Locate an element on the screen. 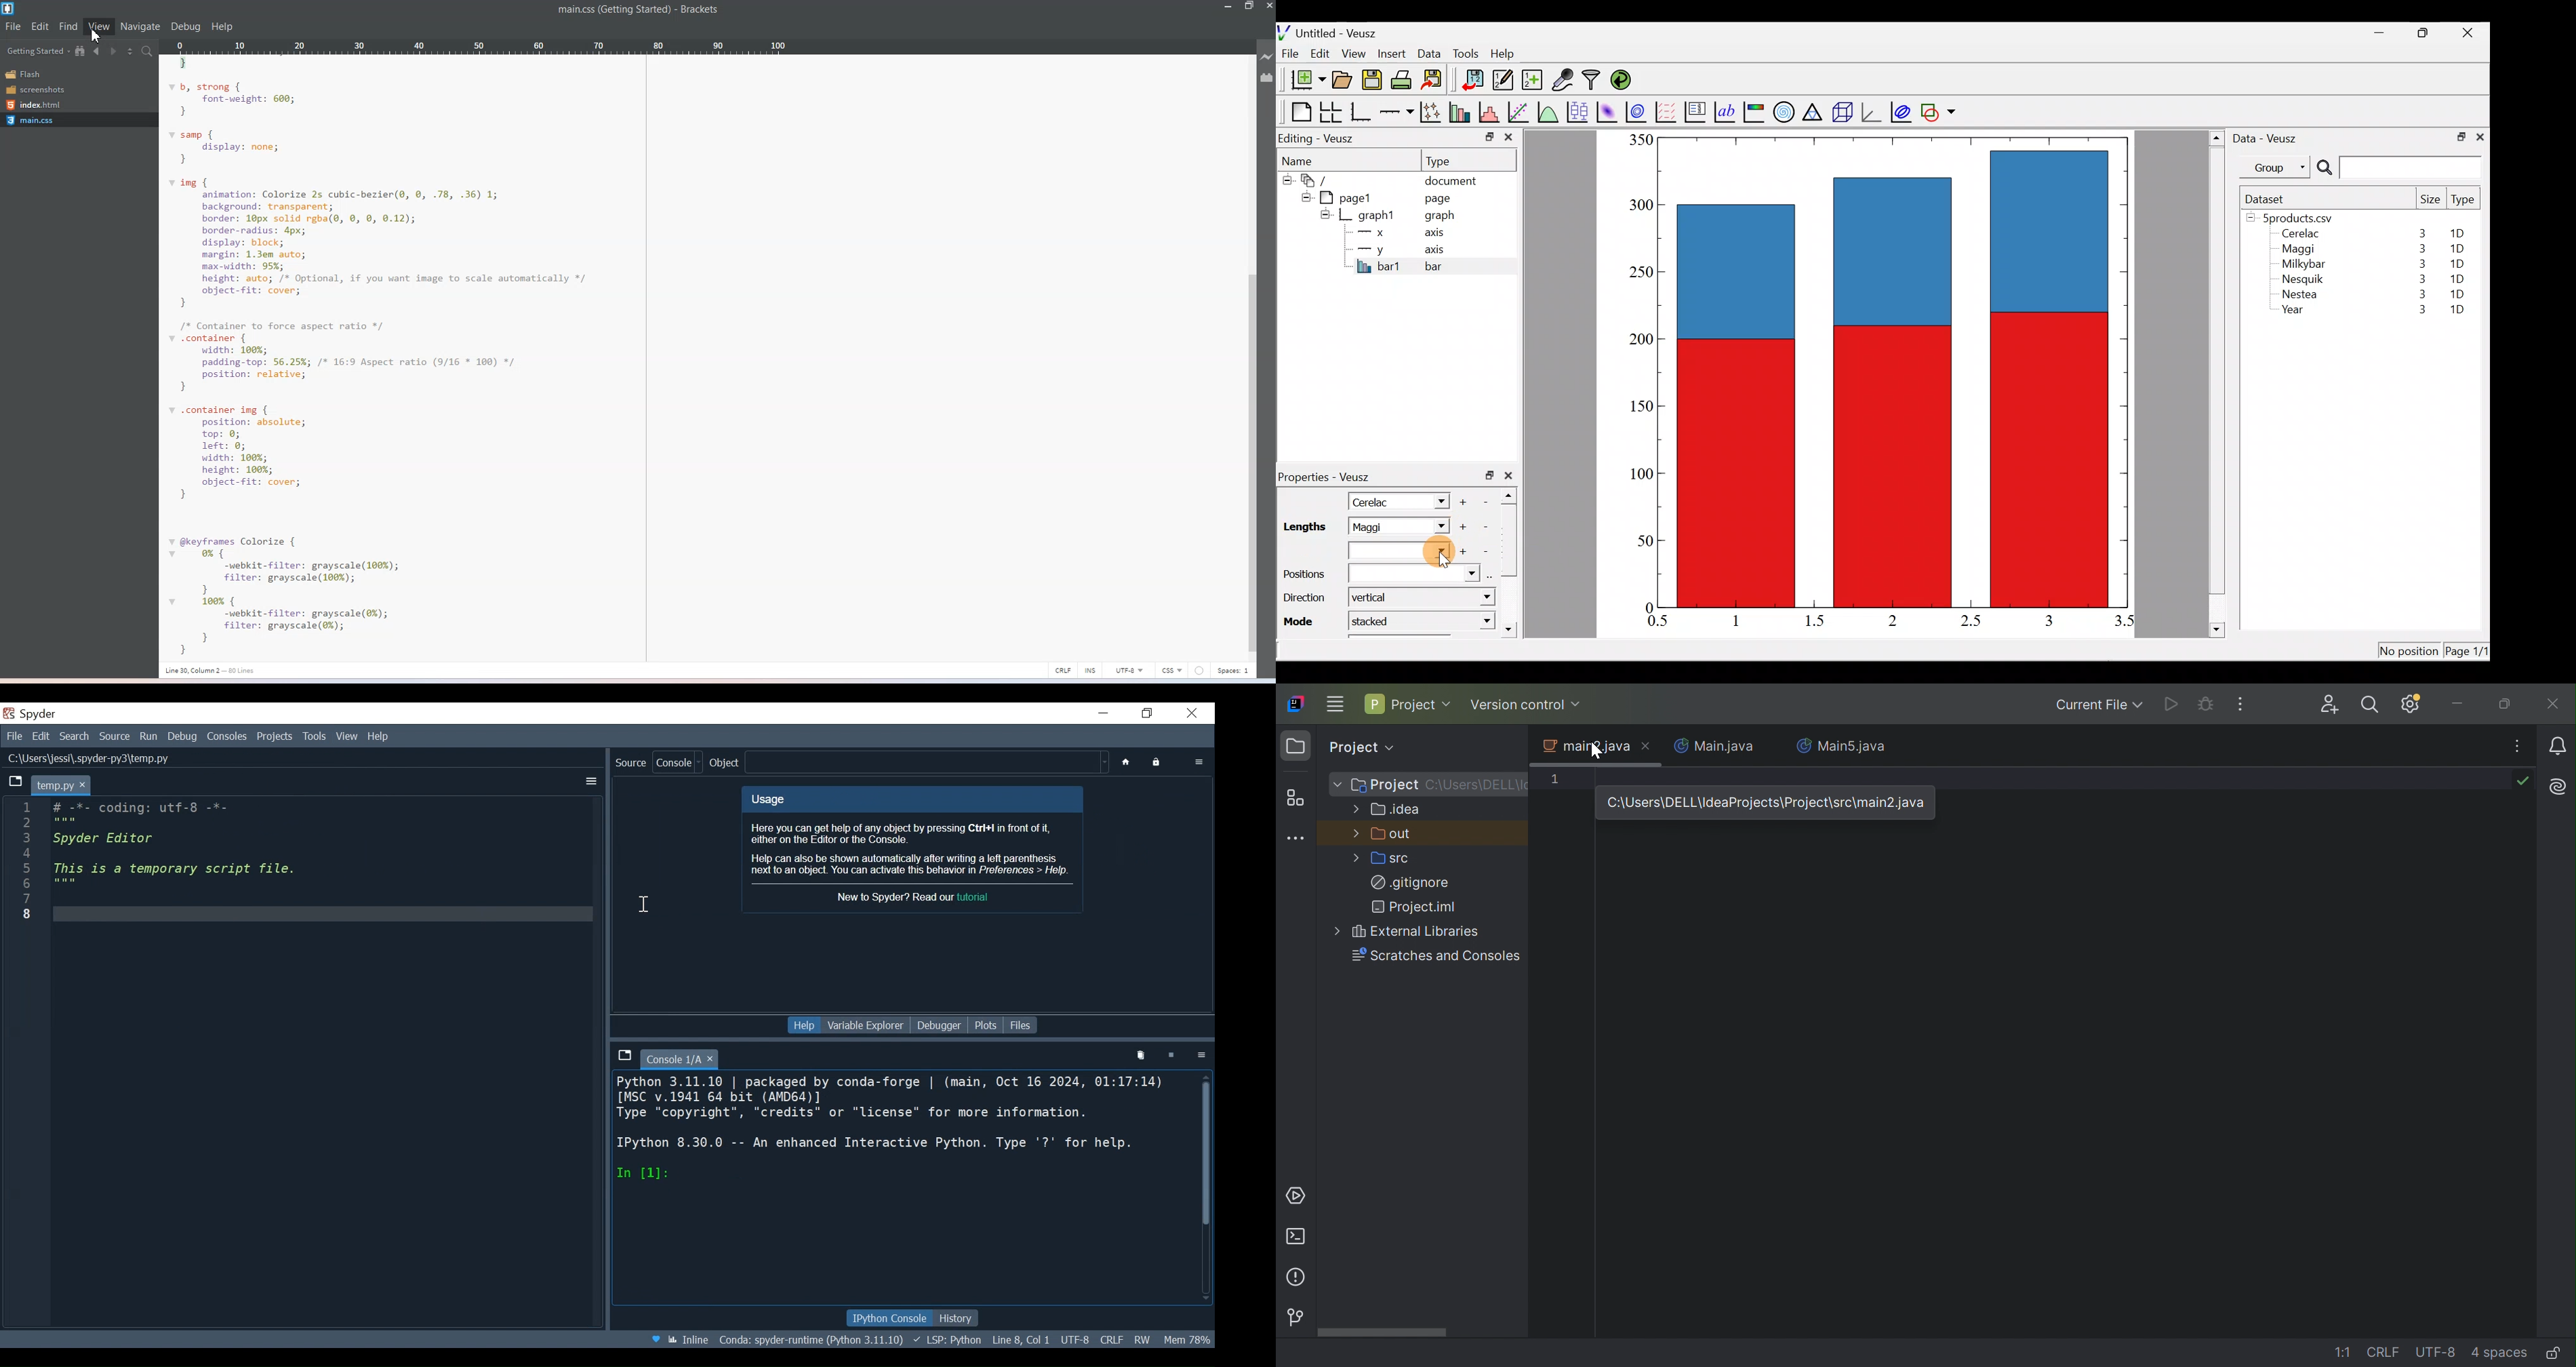 This screenshot has height=1372, width=2576. Find in is located at coordinates (928, 763).